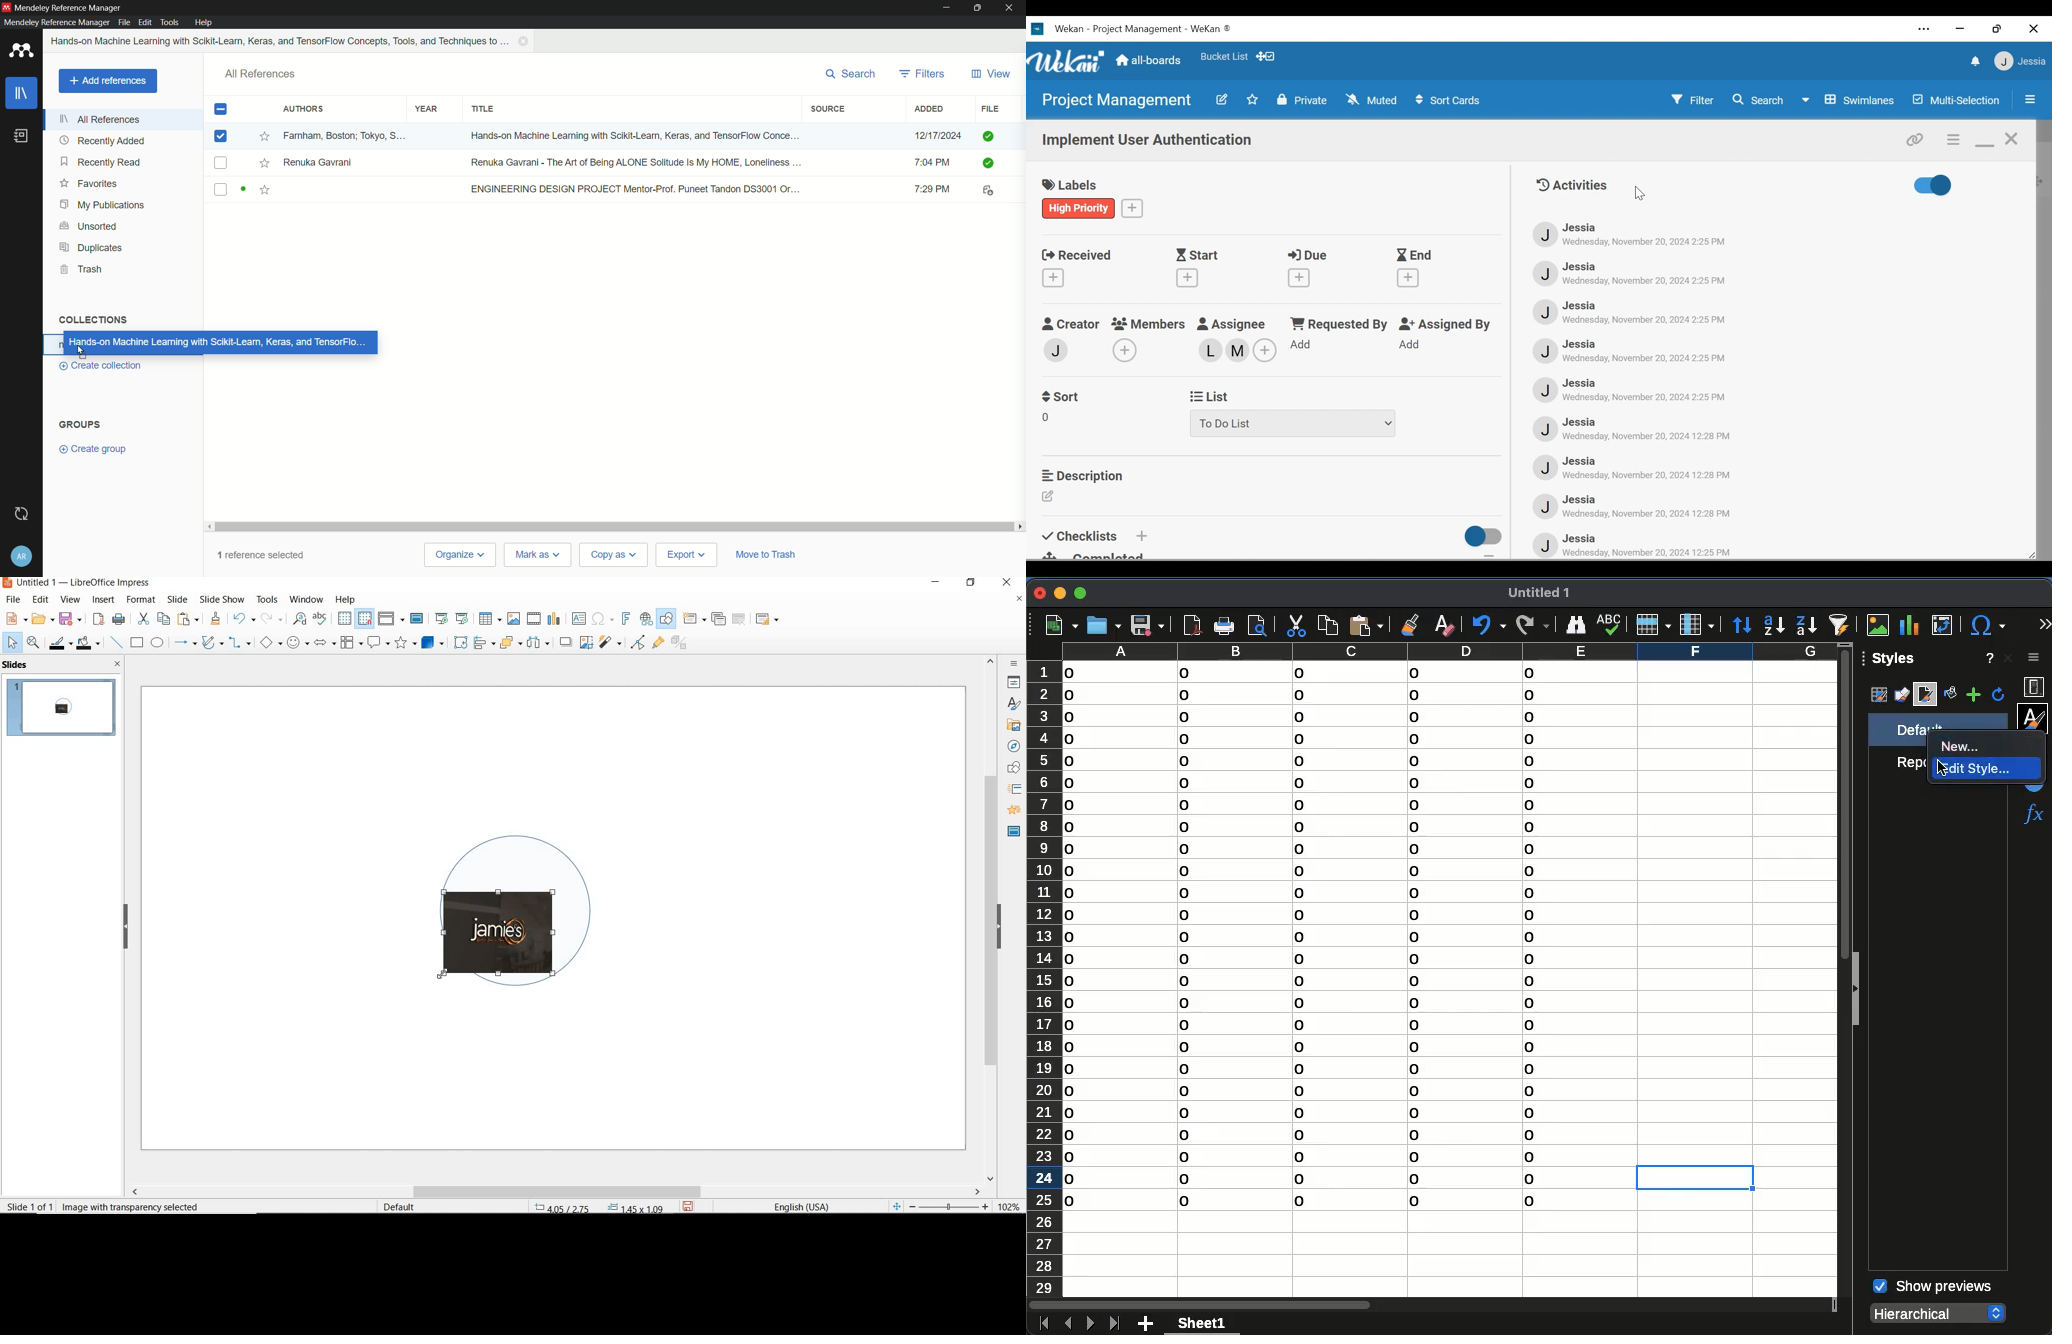 The height and width of the screenshot is (1344, 2072). I want to click on app name, so click(69, 8).